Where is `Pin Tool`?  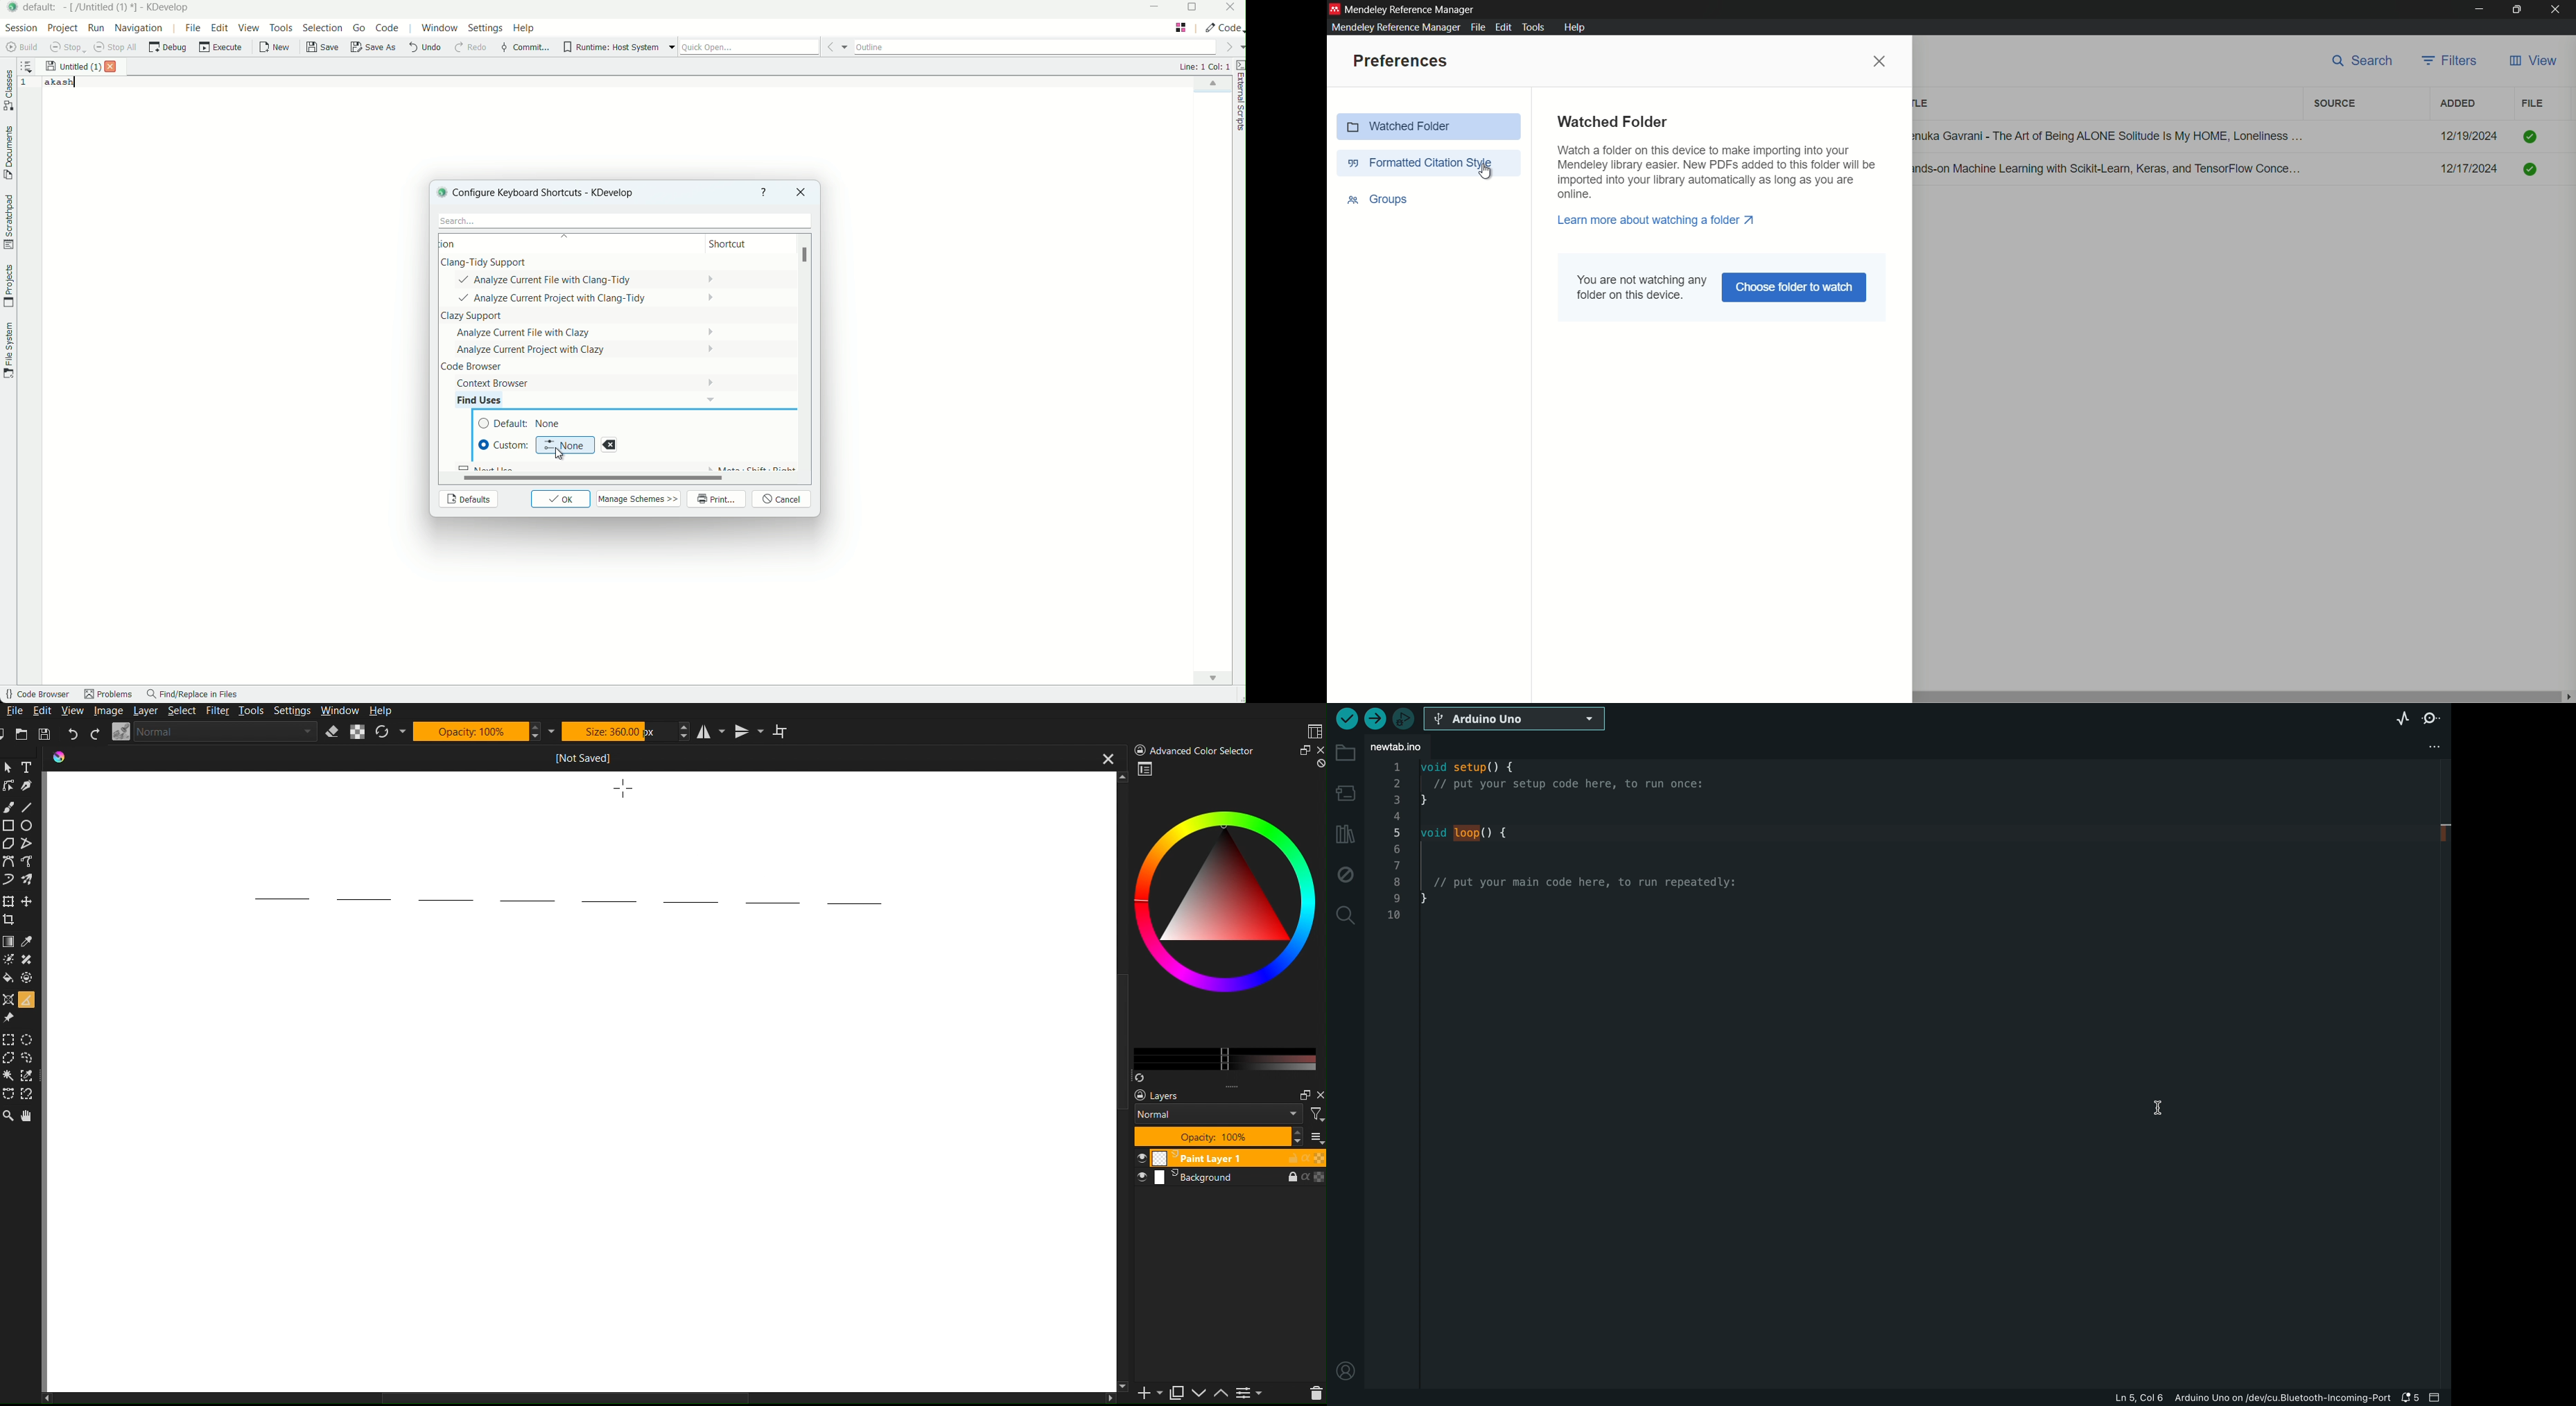 Pin Tool is located at coordinates (10, 1017).